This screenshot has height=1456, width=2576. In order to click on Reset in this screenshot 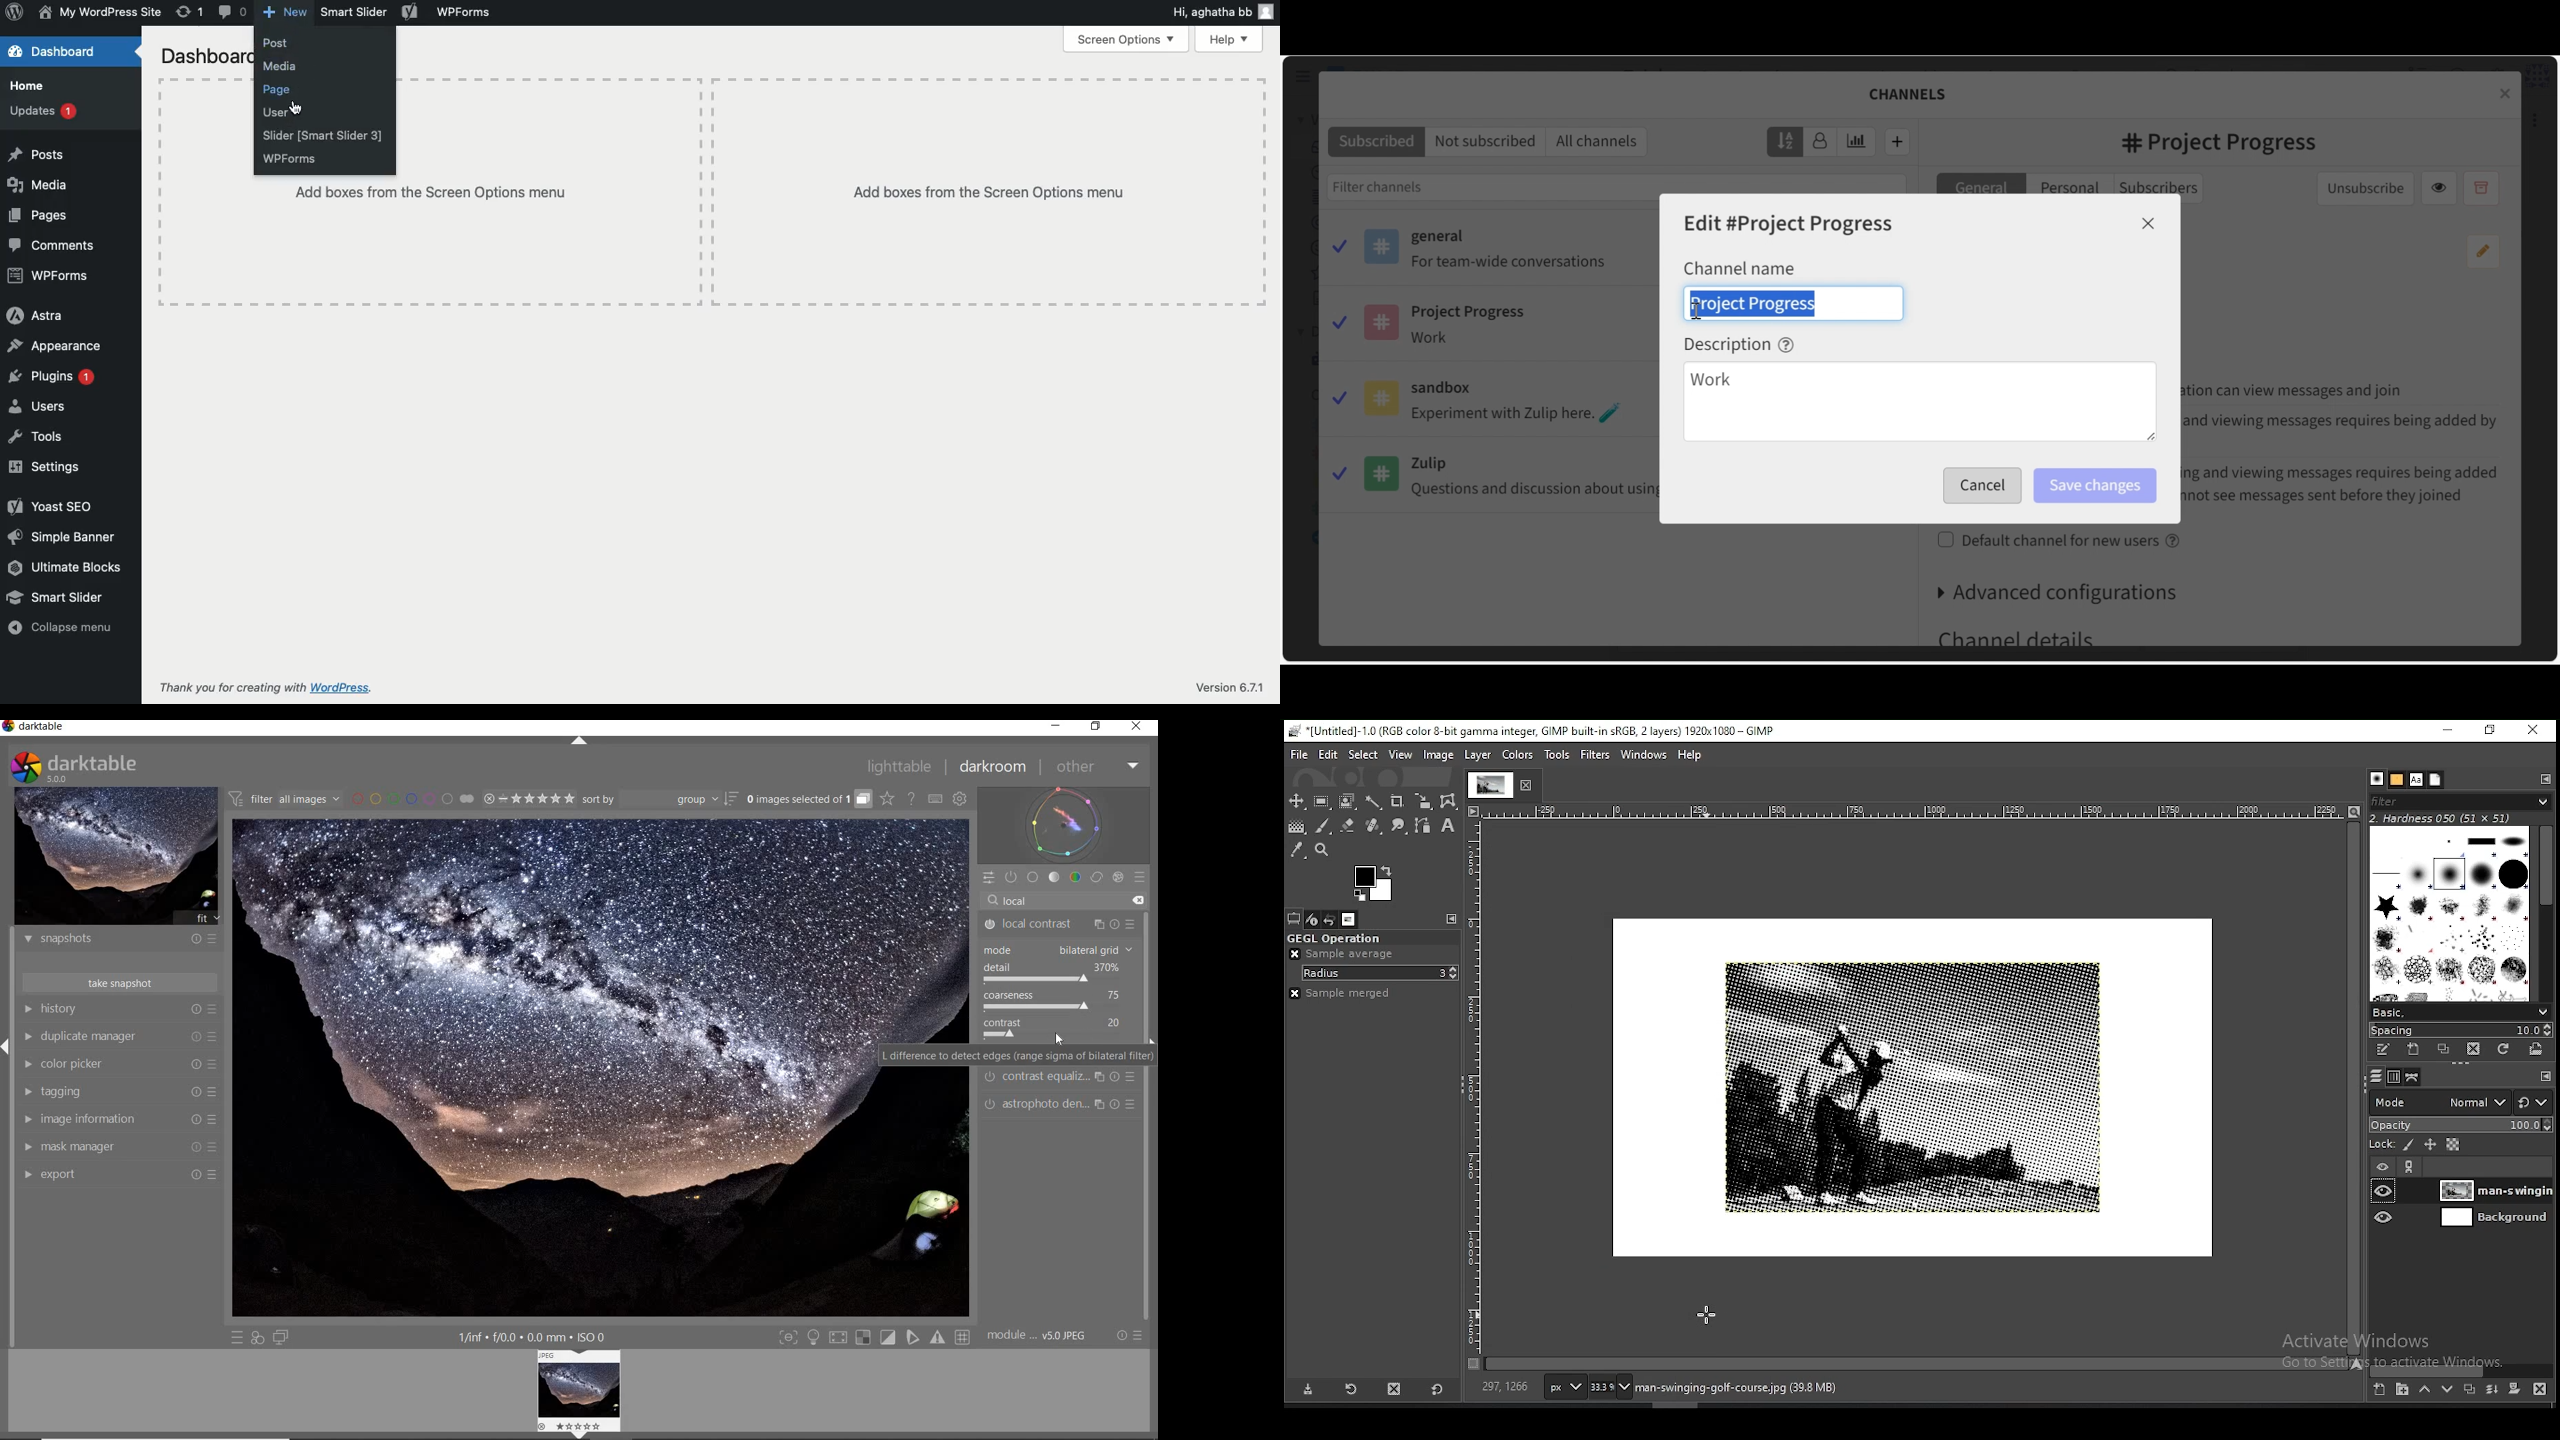, I will do `click(195, 1119)`.